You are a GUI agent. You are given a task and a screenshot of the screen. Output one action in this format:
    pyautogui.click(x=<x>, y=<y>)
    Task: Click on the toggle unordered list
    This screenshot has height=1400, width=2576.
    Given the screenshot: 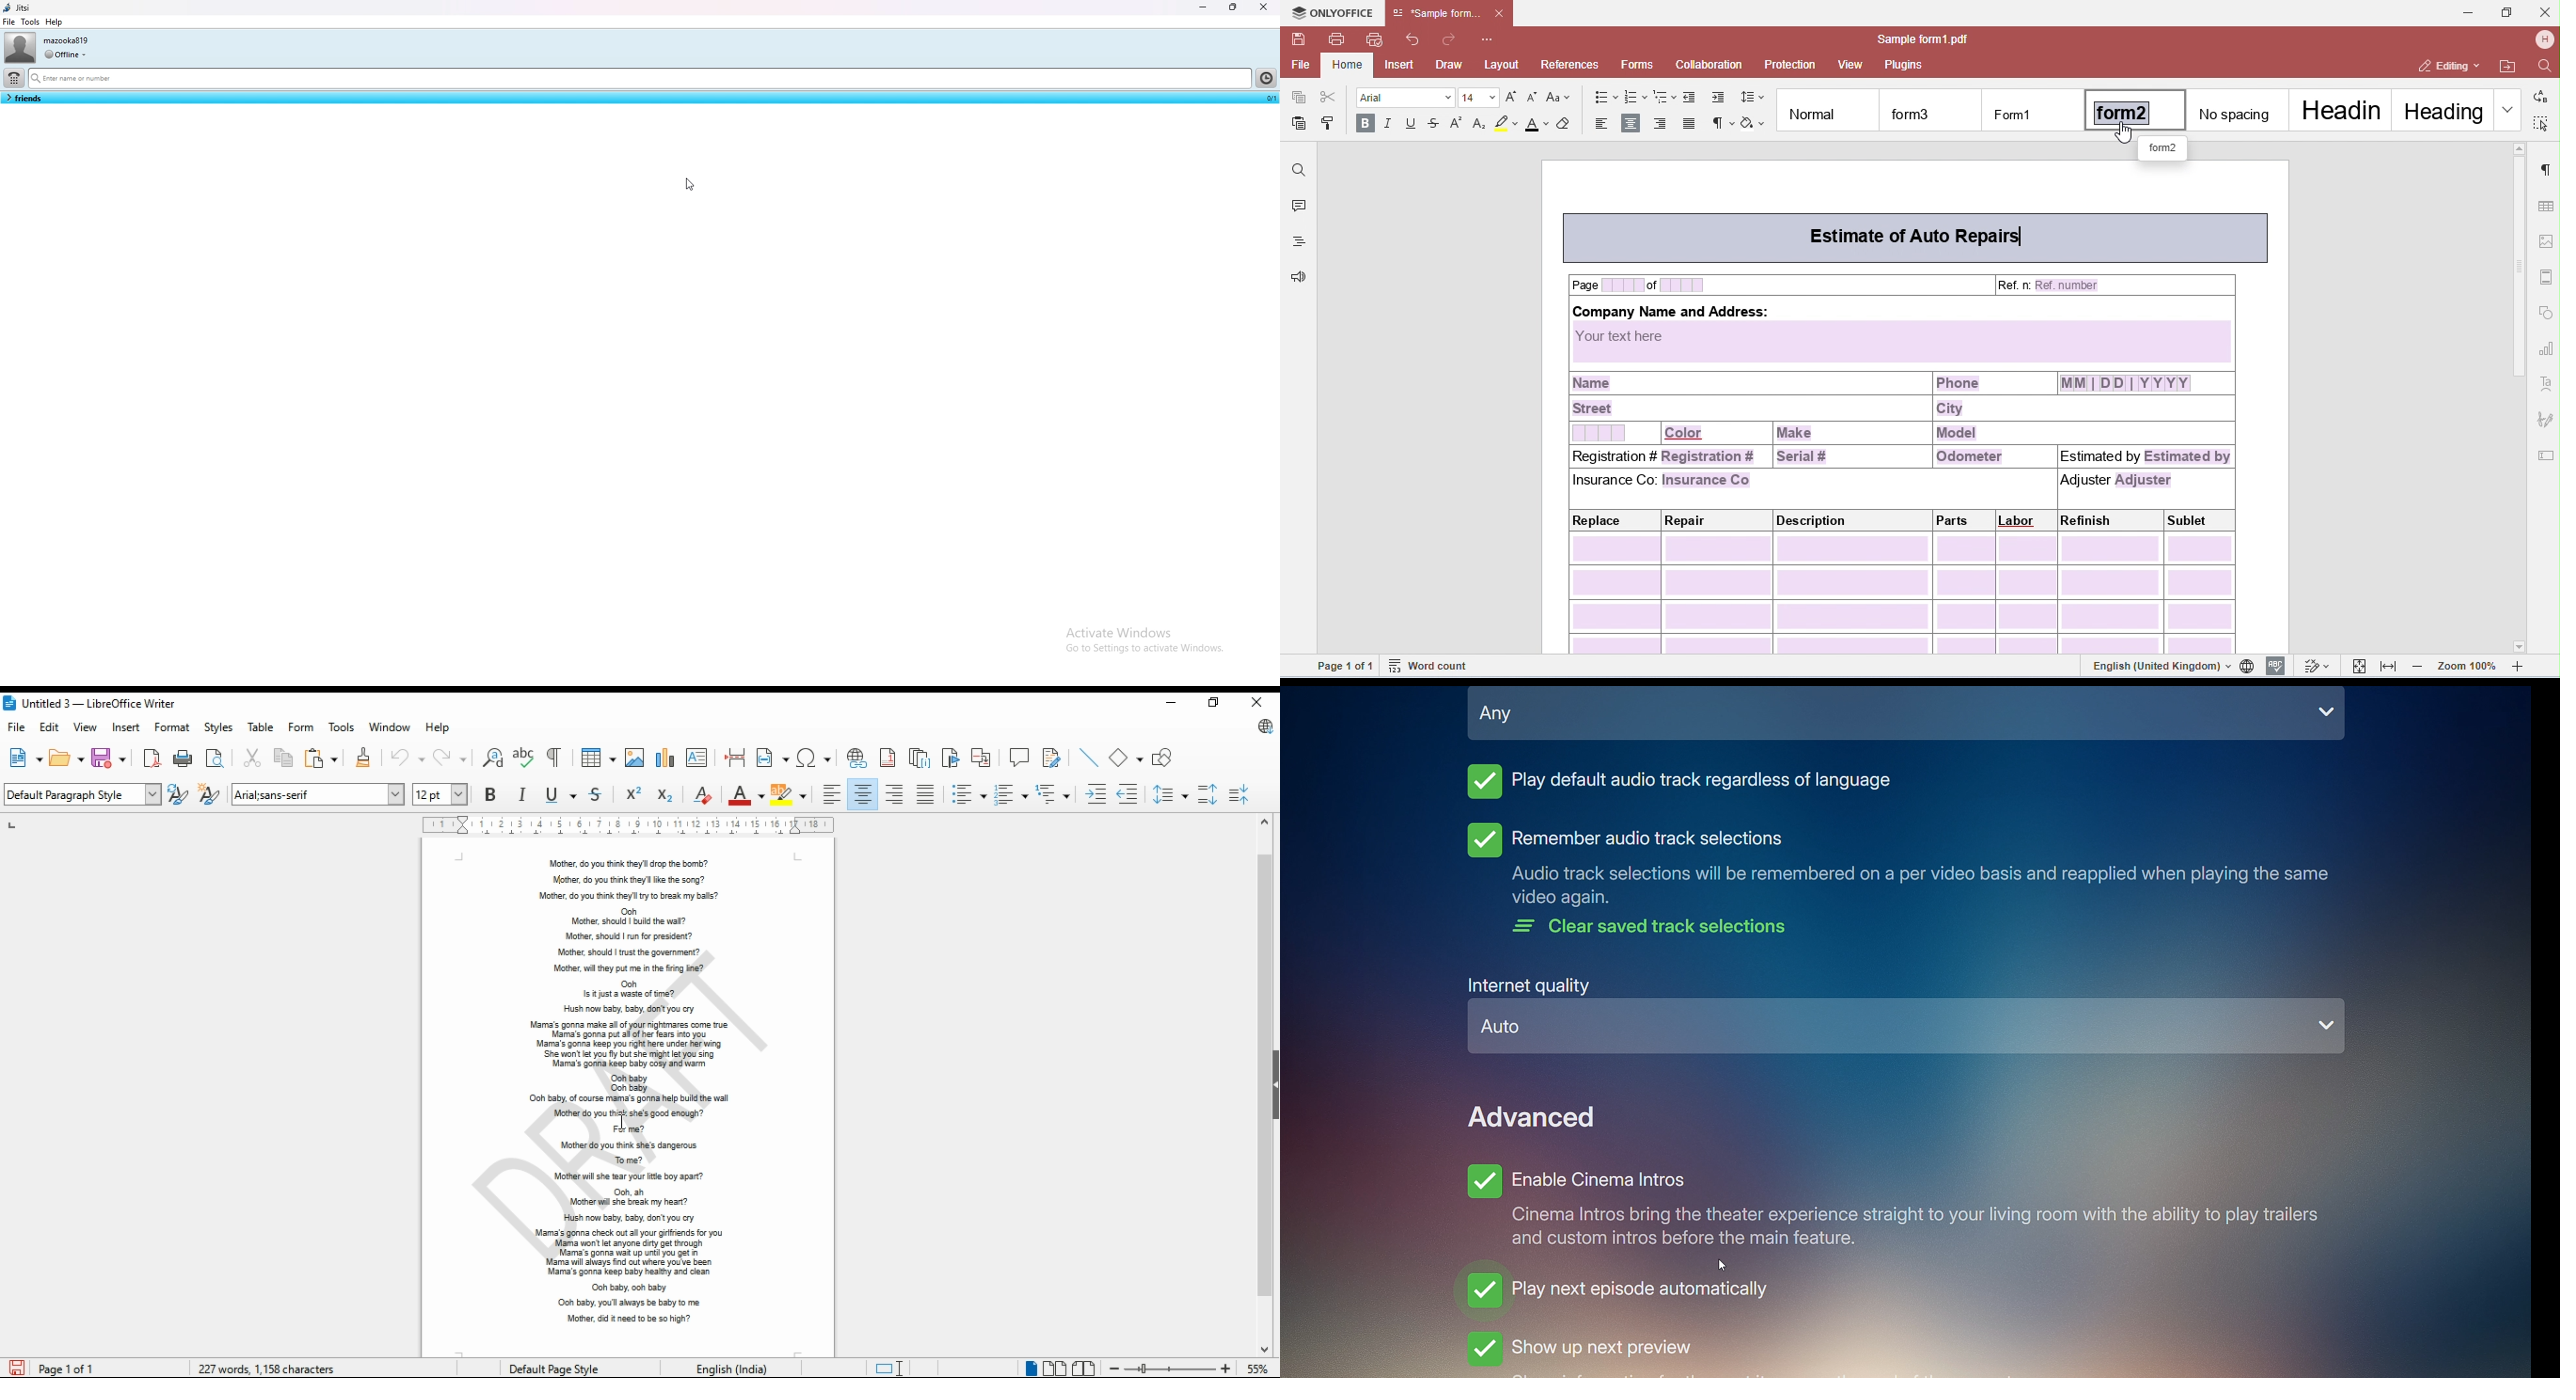 What is the action you would take?
    pyautogui.click(x=969, y=795)
    